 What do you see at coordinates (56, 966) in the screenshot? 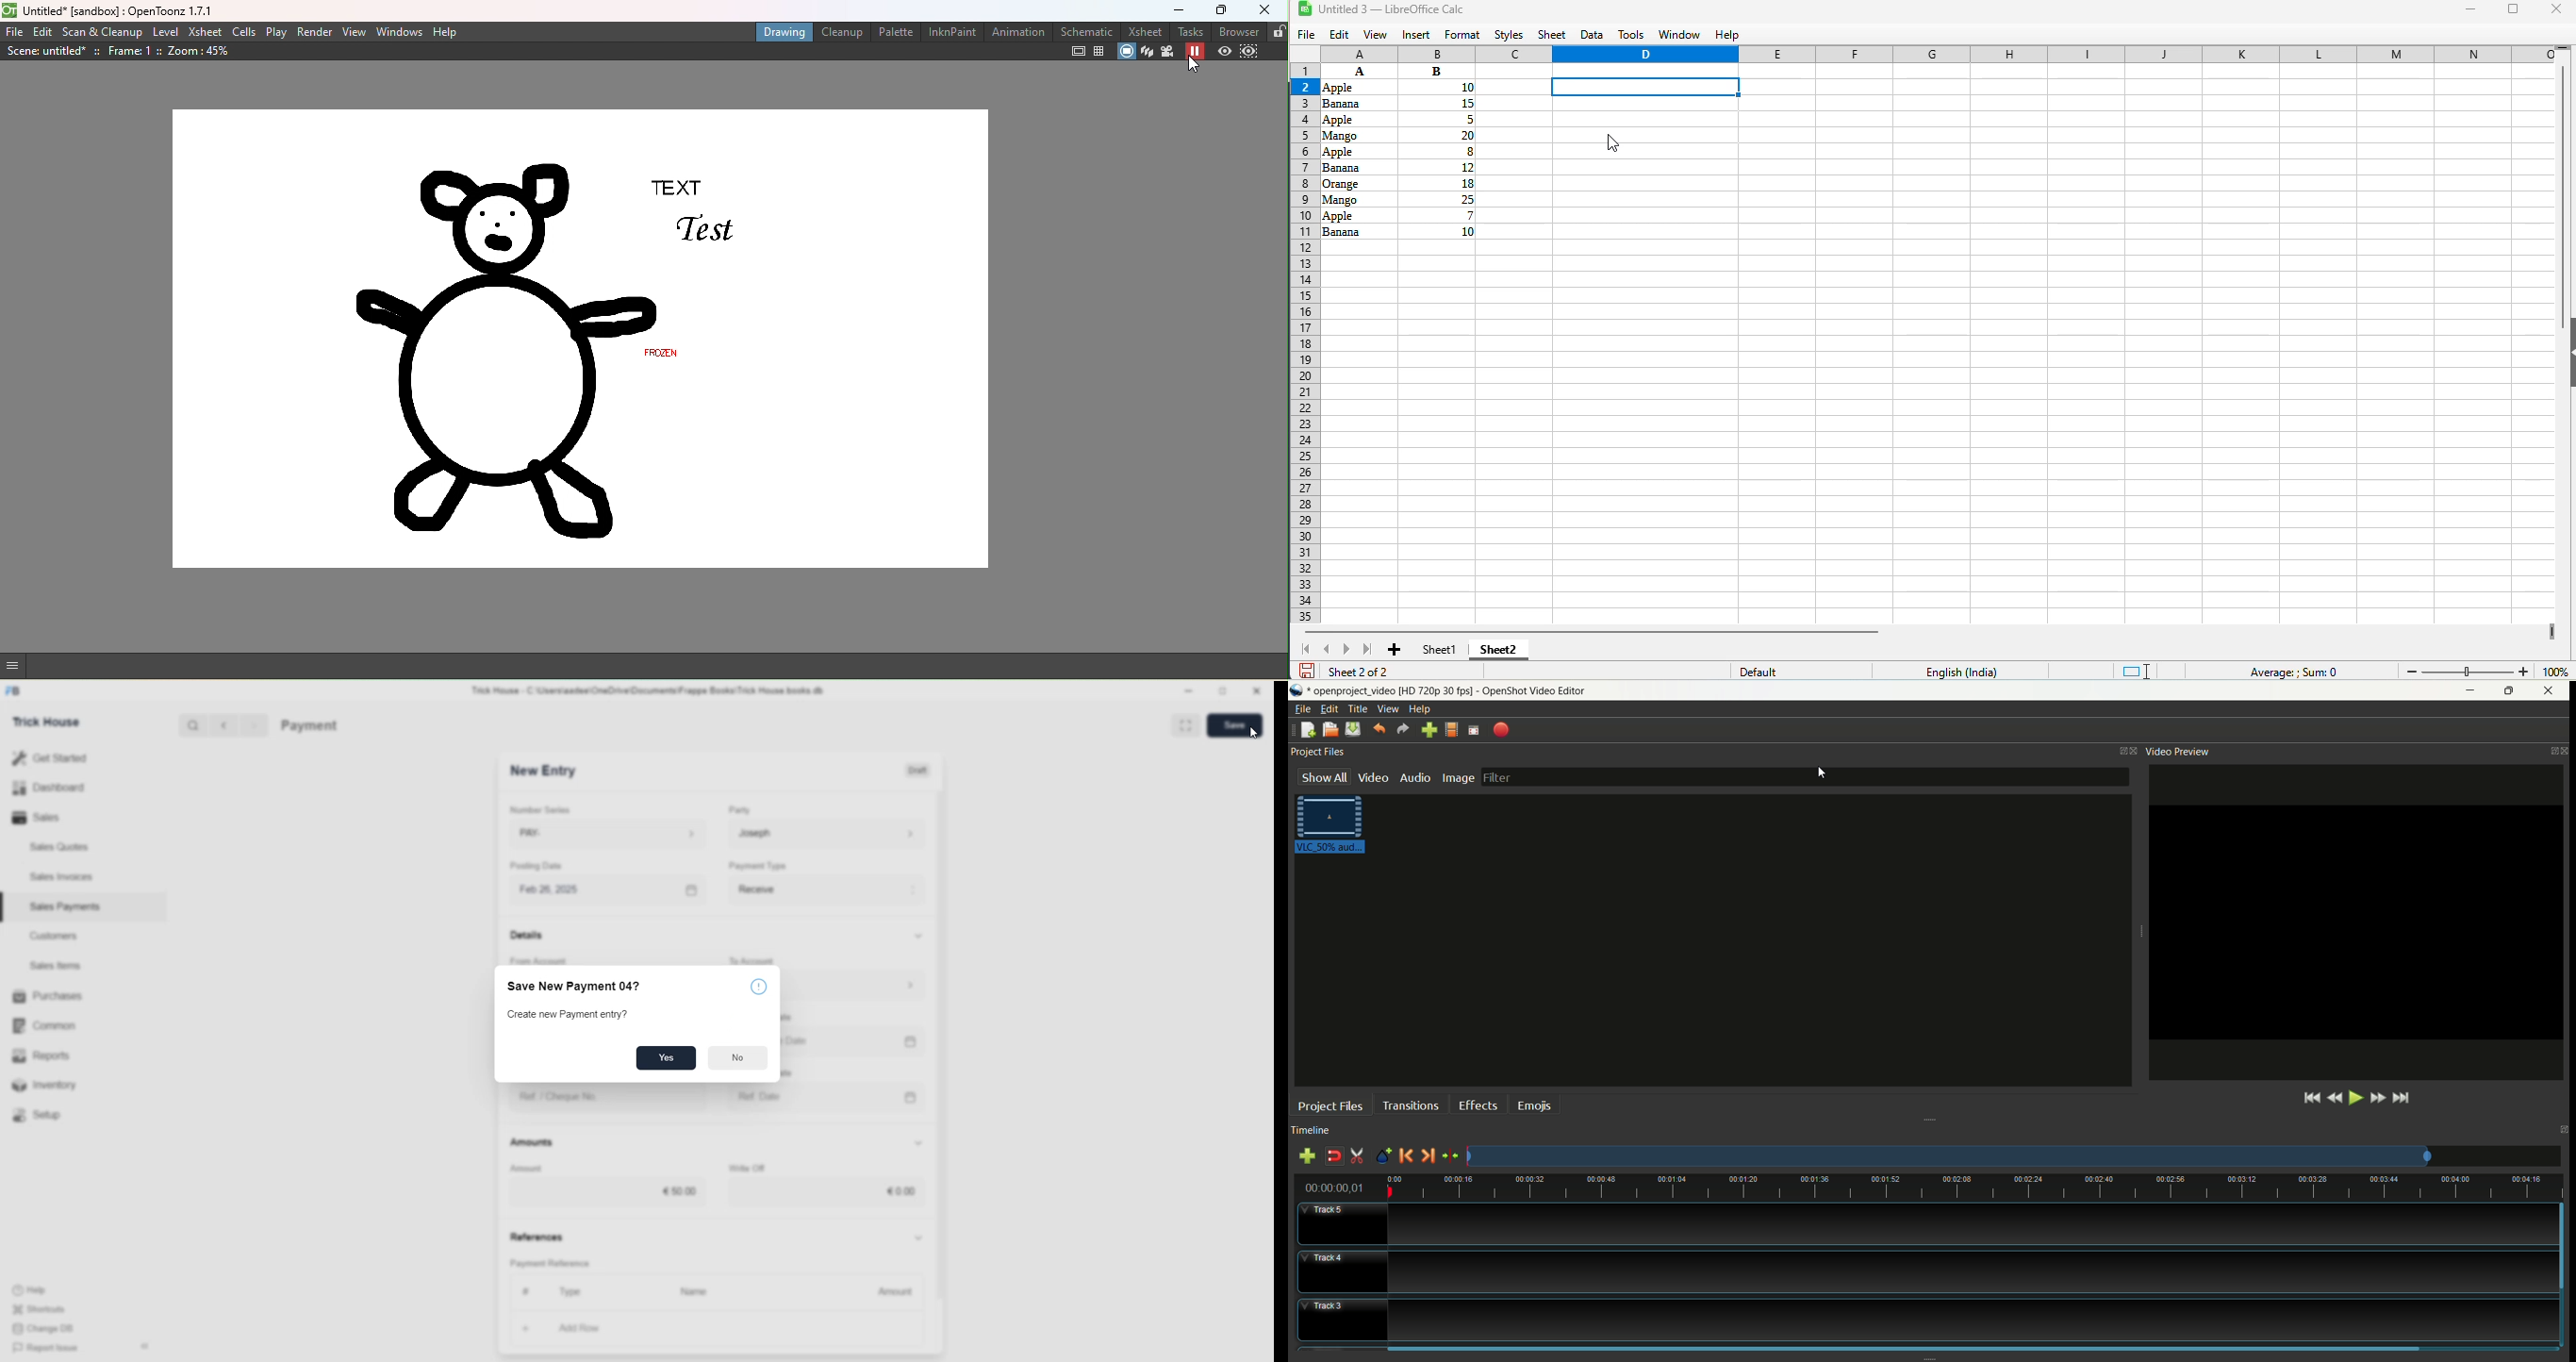
I see `Sales Items` at bounding box center [56, 966].